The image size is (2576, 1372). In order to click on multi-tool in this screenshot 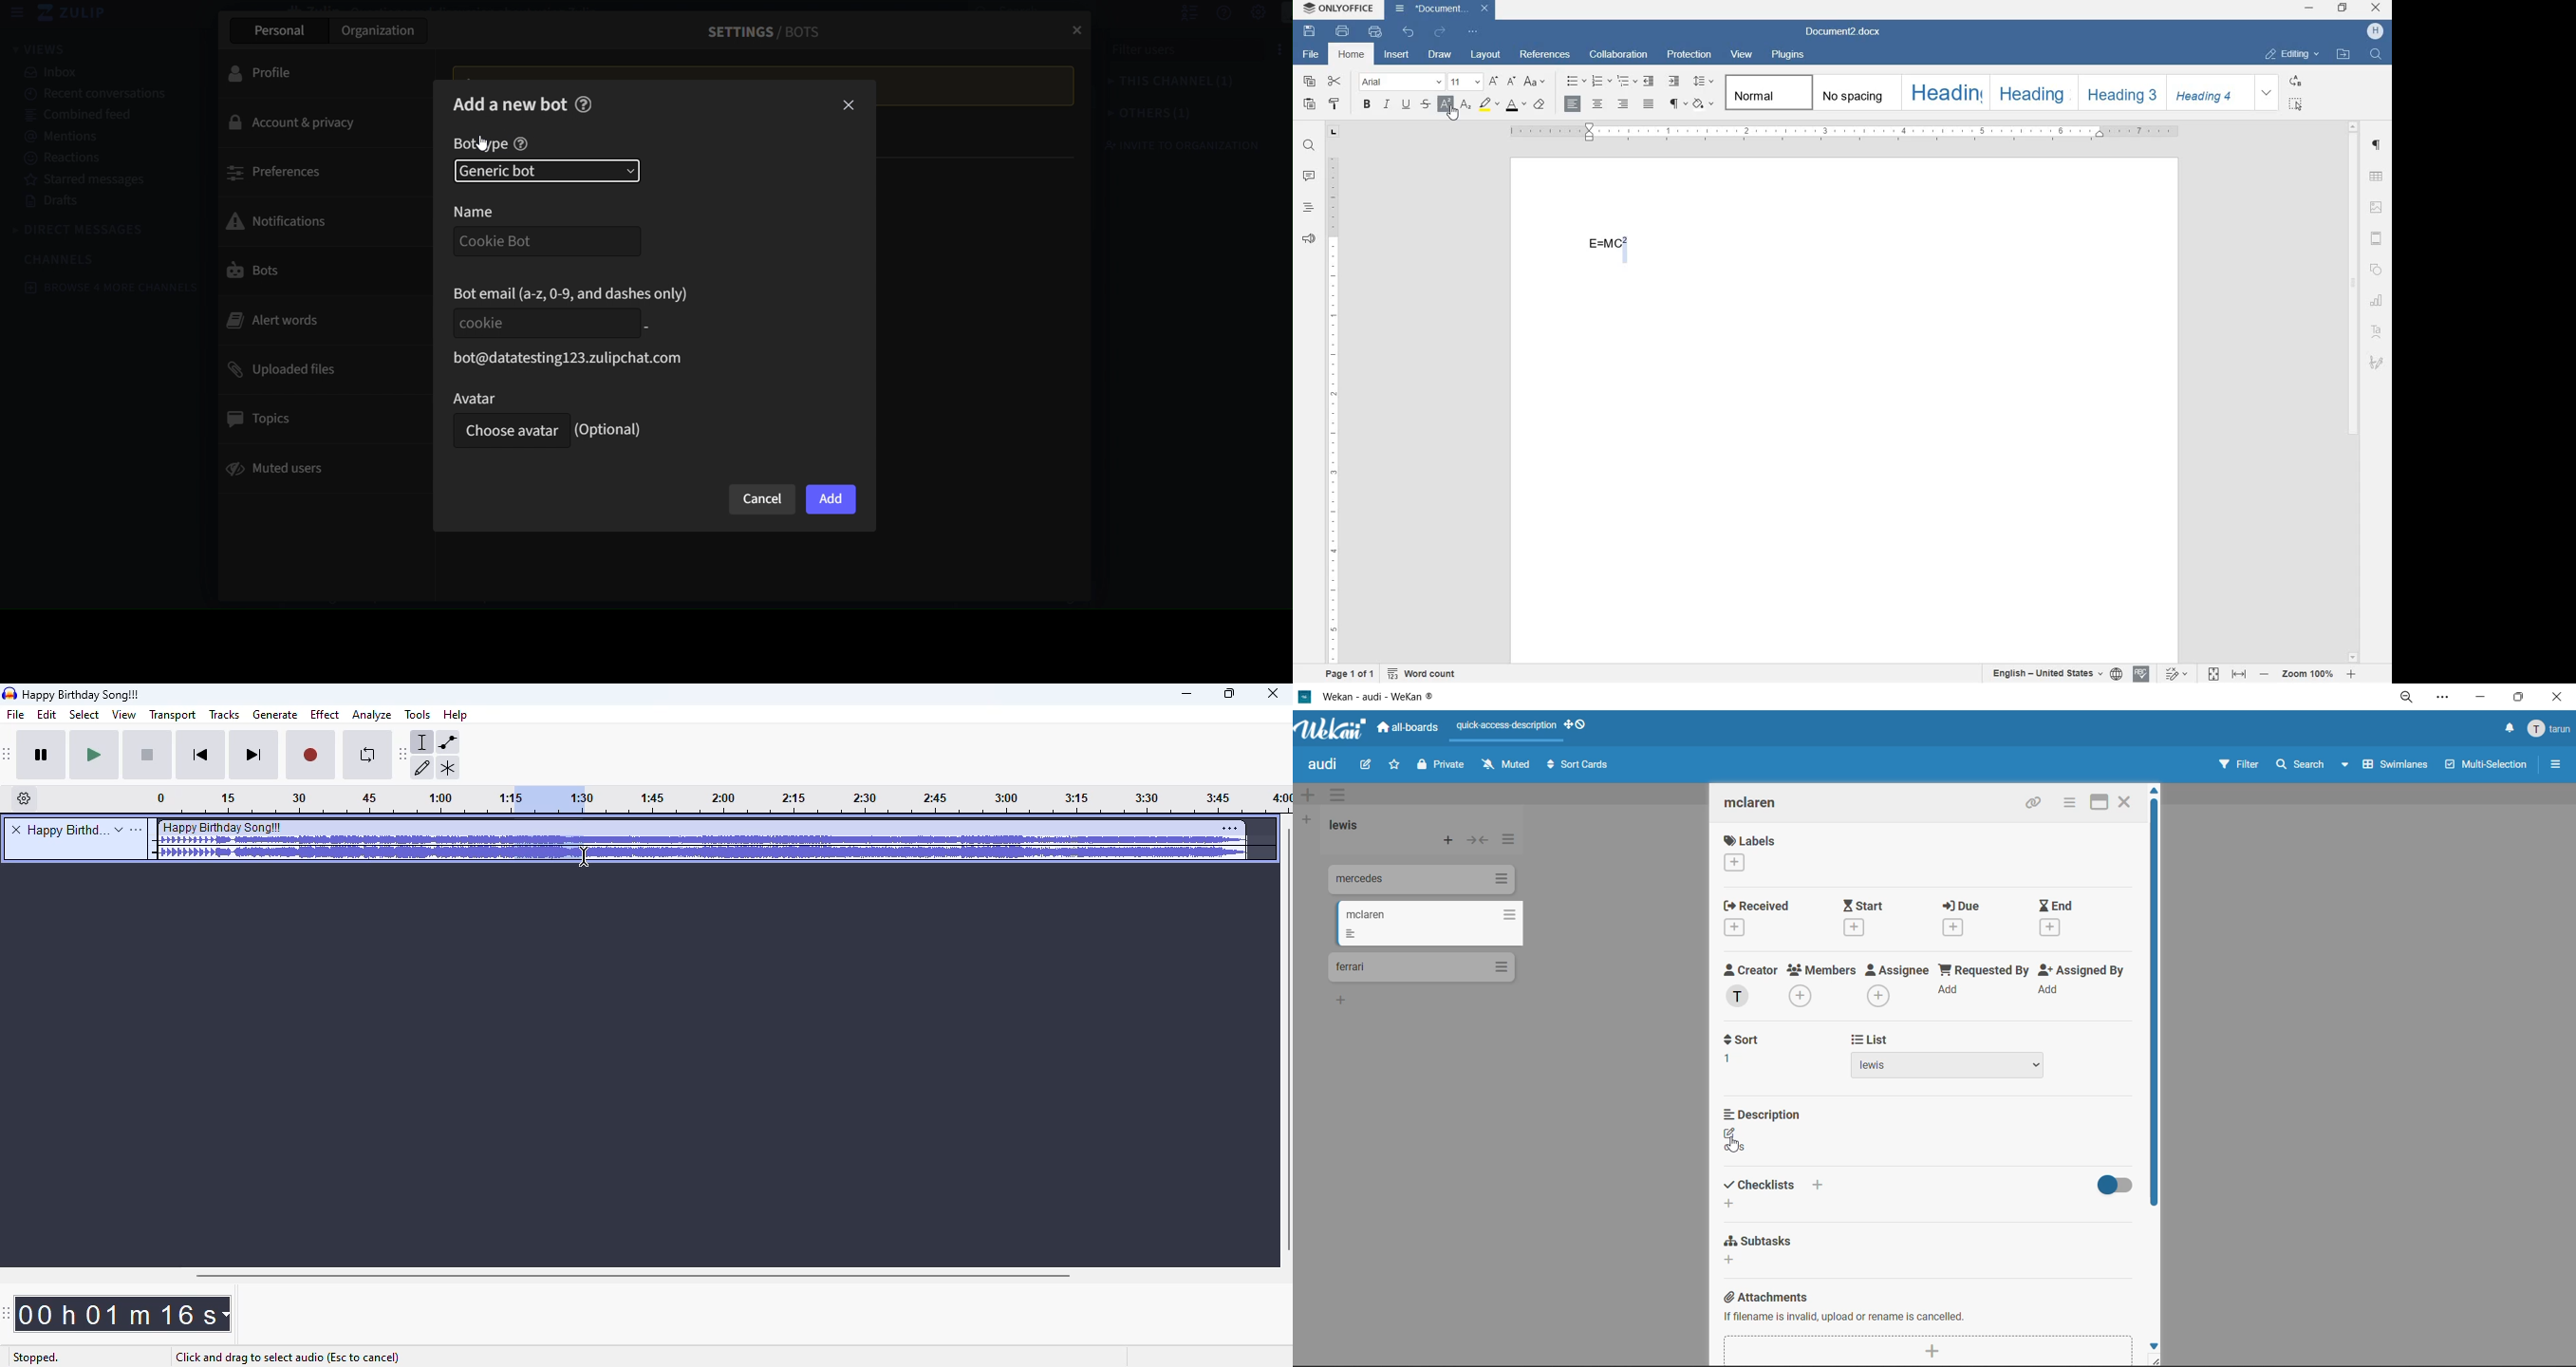, I will do `click(448, 768)`.